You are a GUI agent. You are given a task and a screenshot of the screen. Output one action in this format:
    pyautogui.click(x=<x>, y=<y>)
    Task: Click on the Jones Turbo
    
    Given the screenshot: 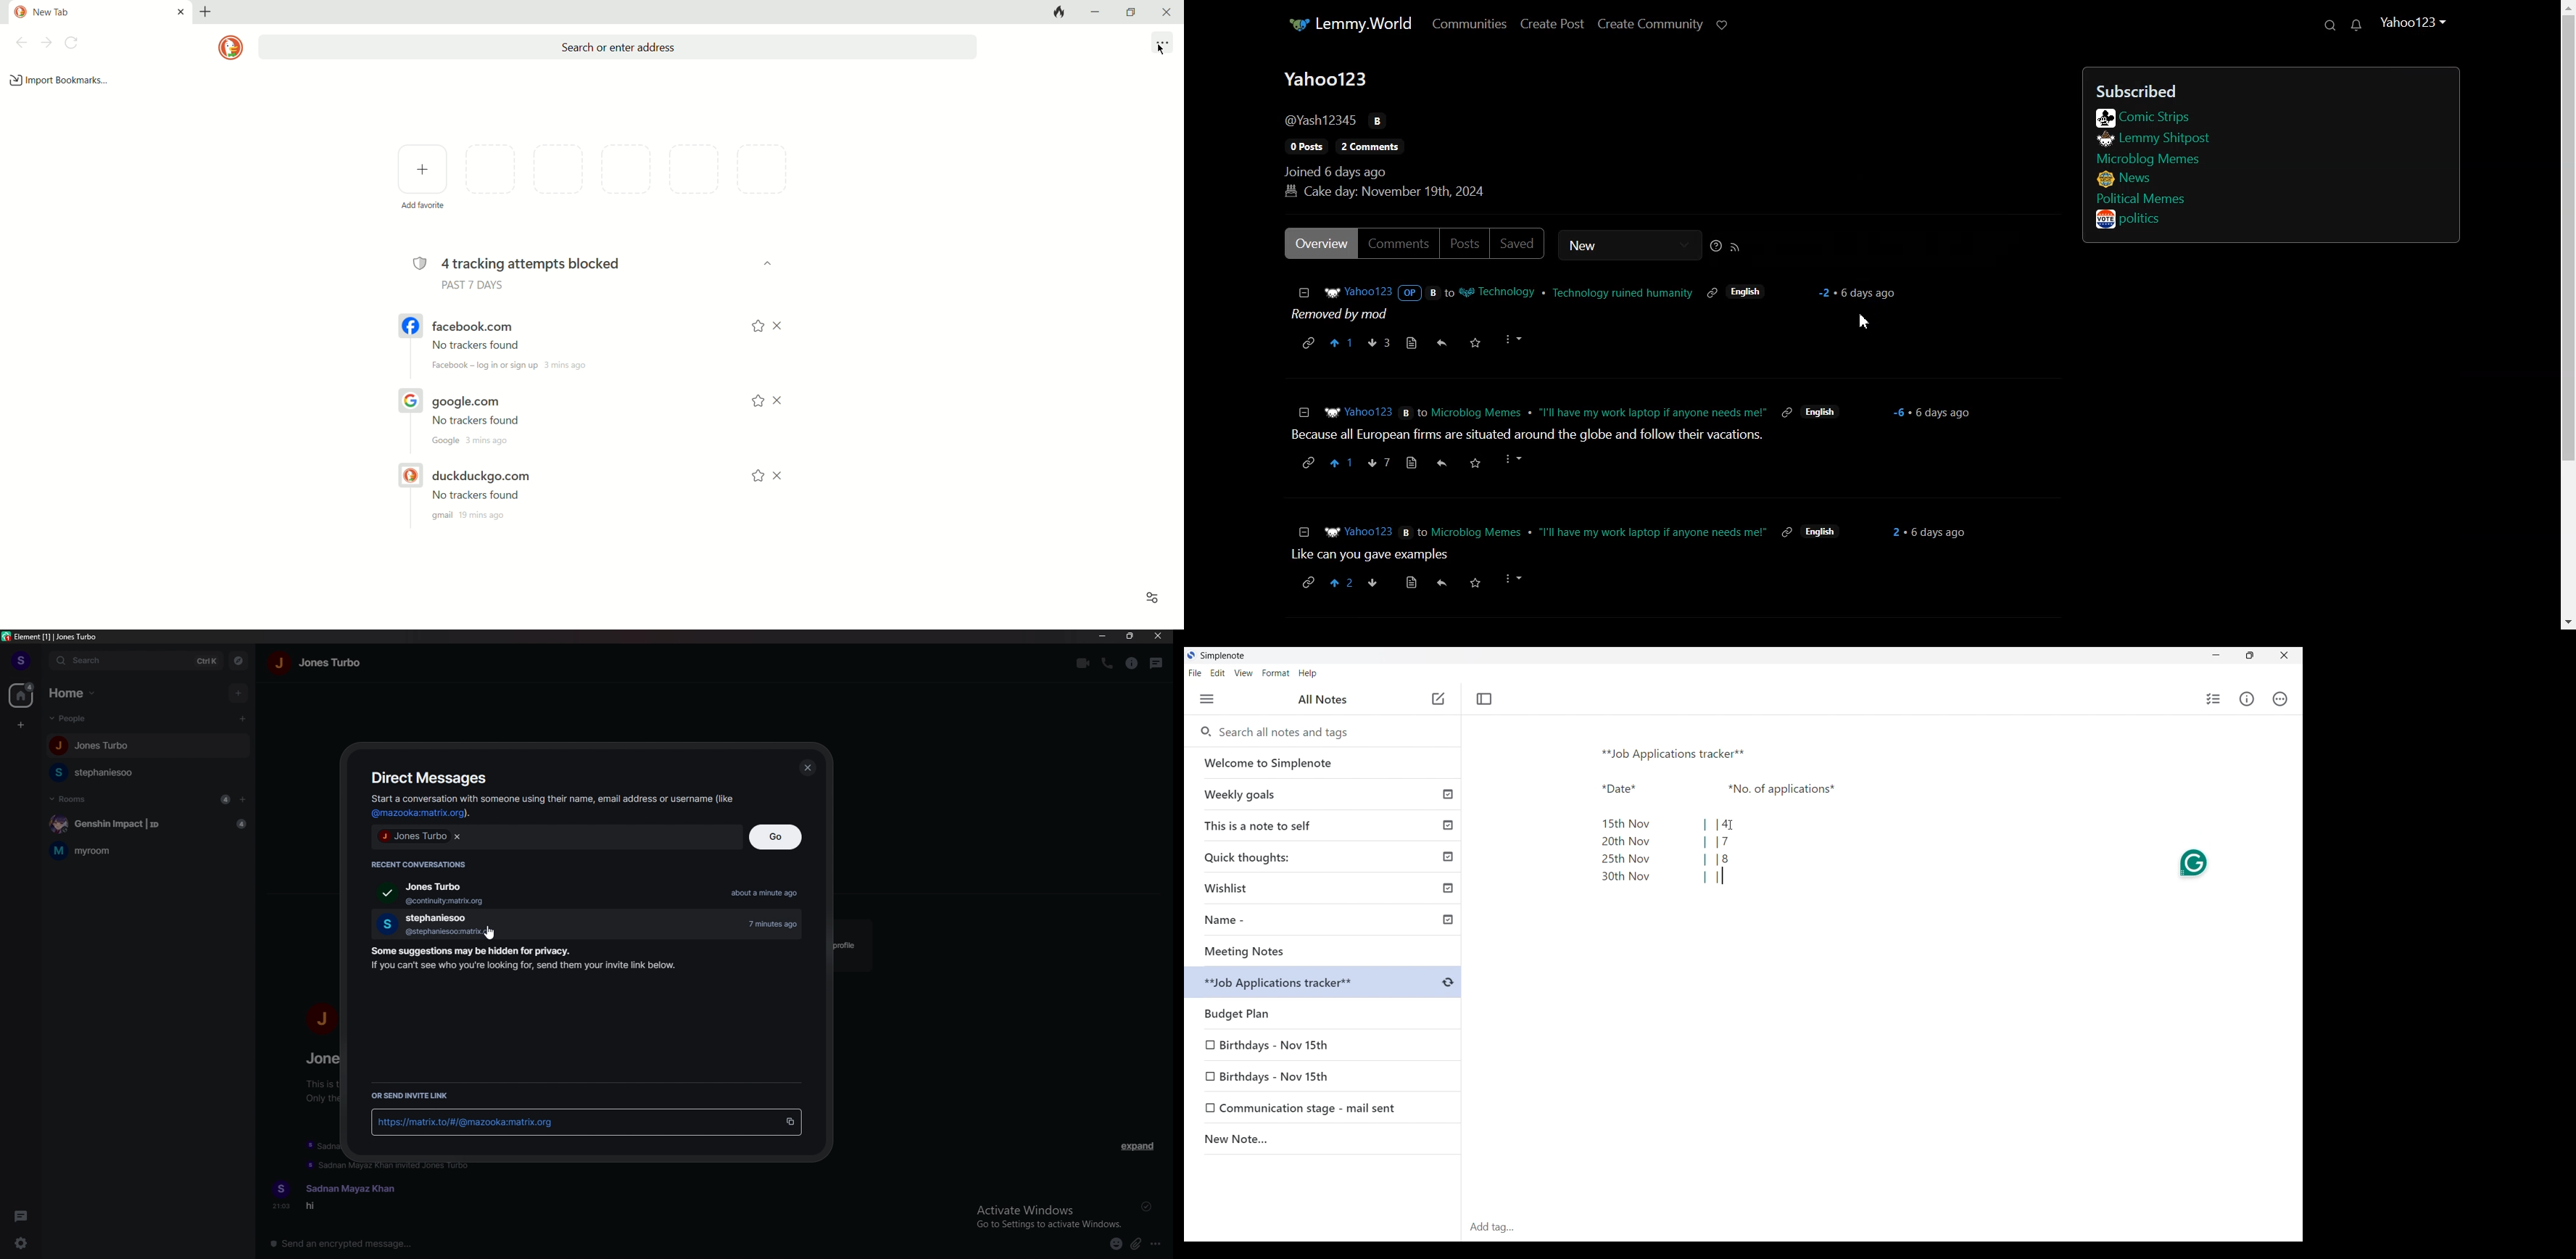 What is the action you would take?
    pyautogui.click(x=90, y=747)
    